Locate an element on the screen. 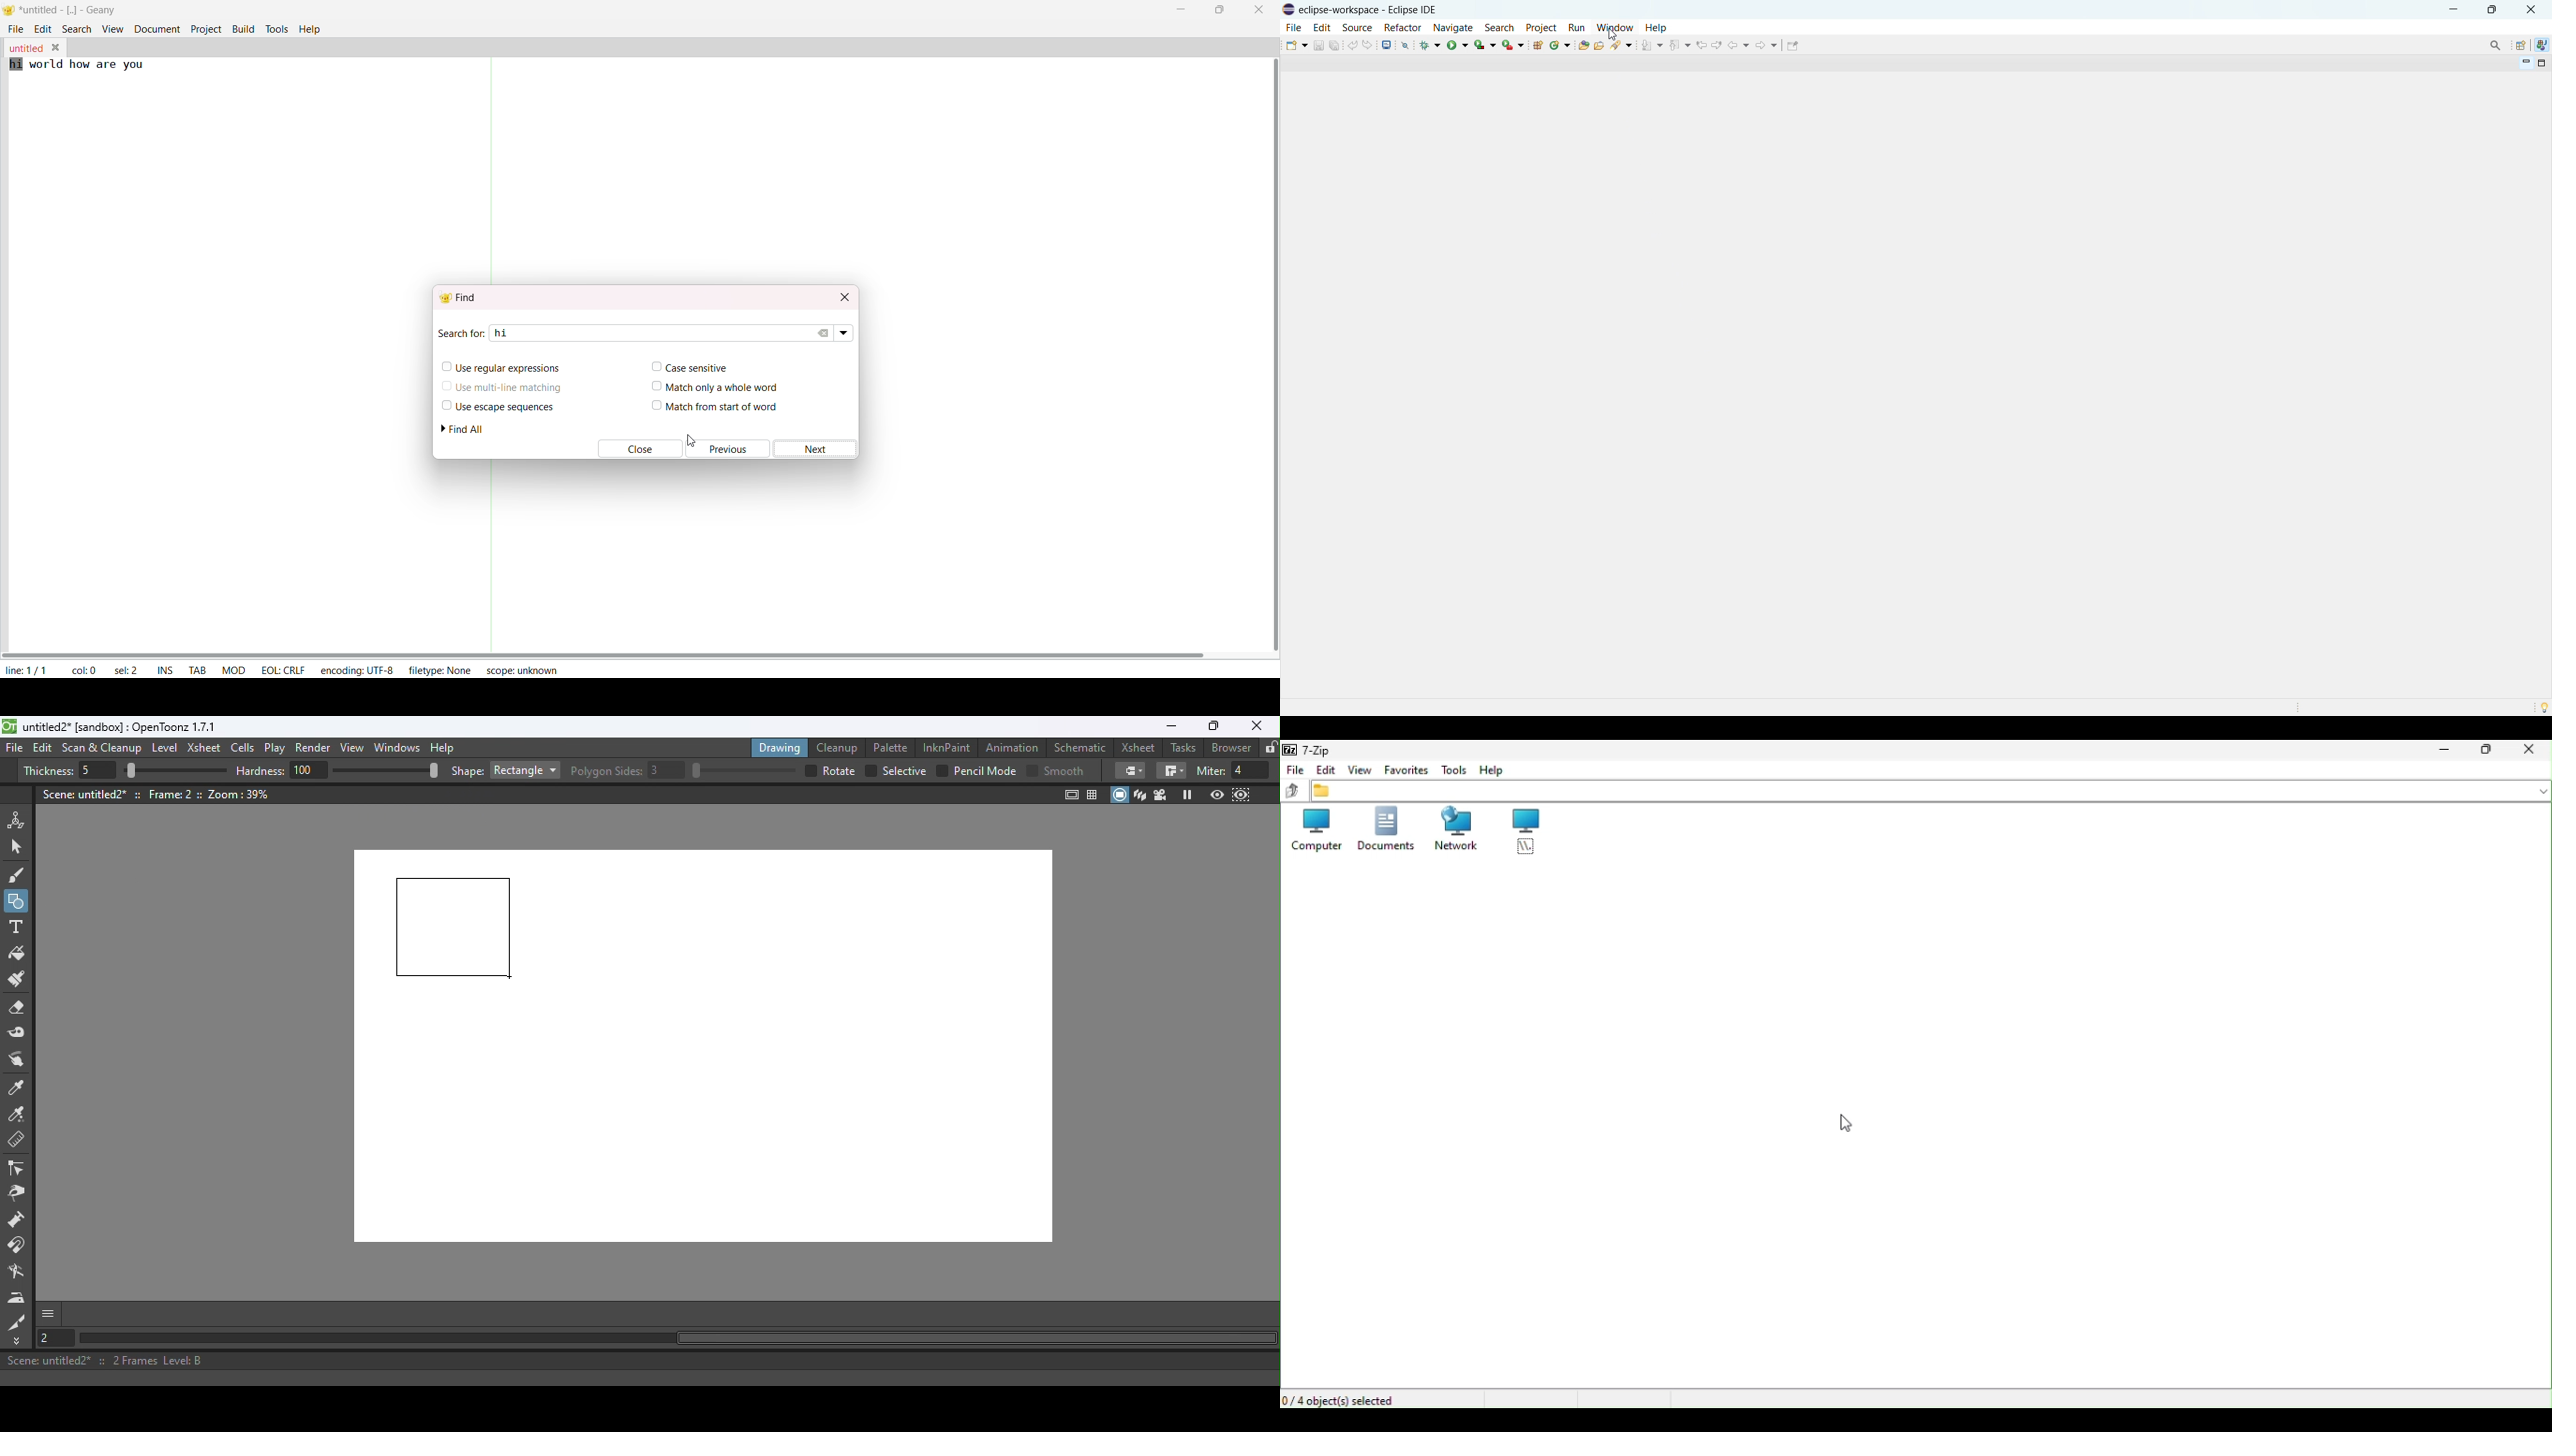 This screenshot has height=1456, width=2576. skip all breakopoints is located at coordinates (1405, 44).